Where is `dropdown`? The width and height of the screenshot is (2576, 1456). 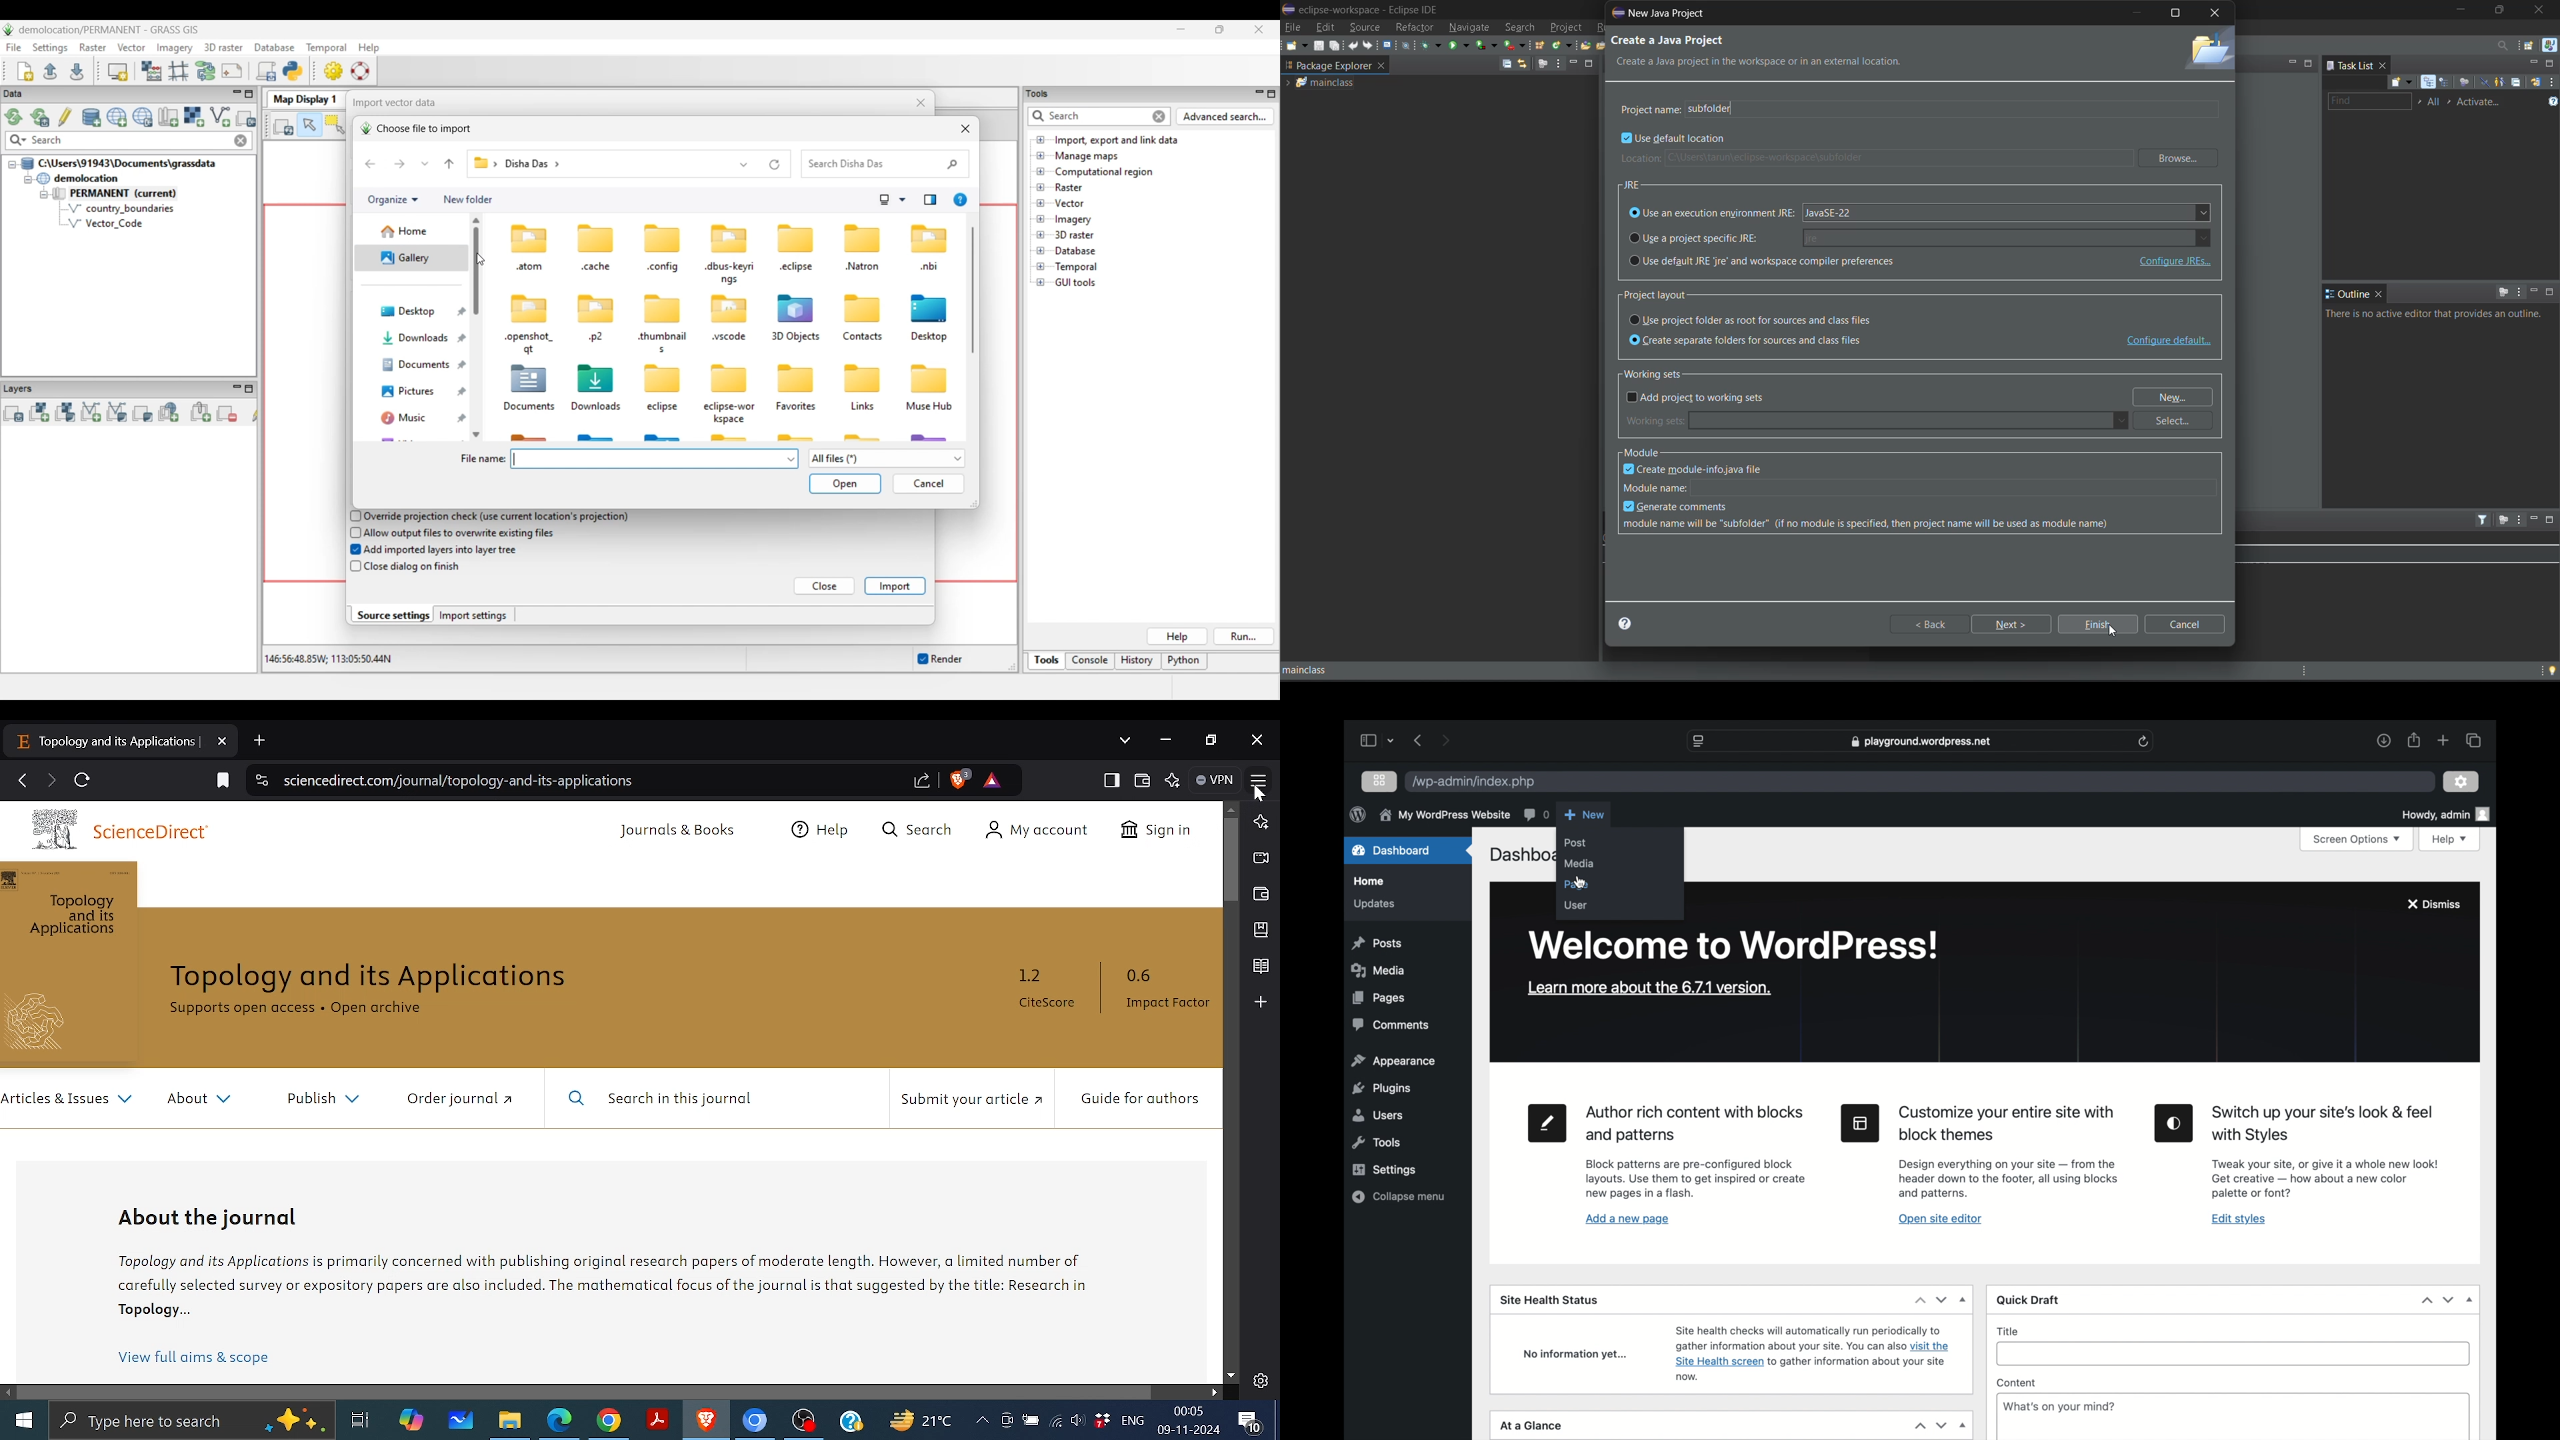
dropdown is located at coordinates (1392, 742).